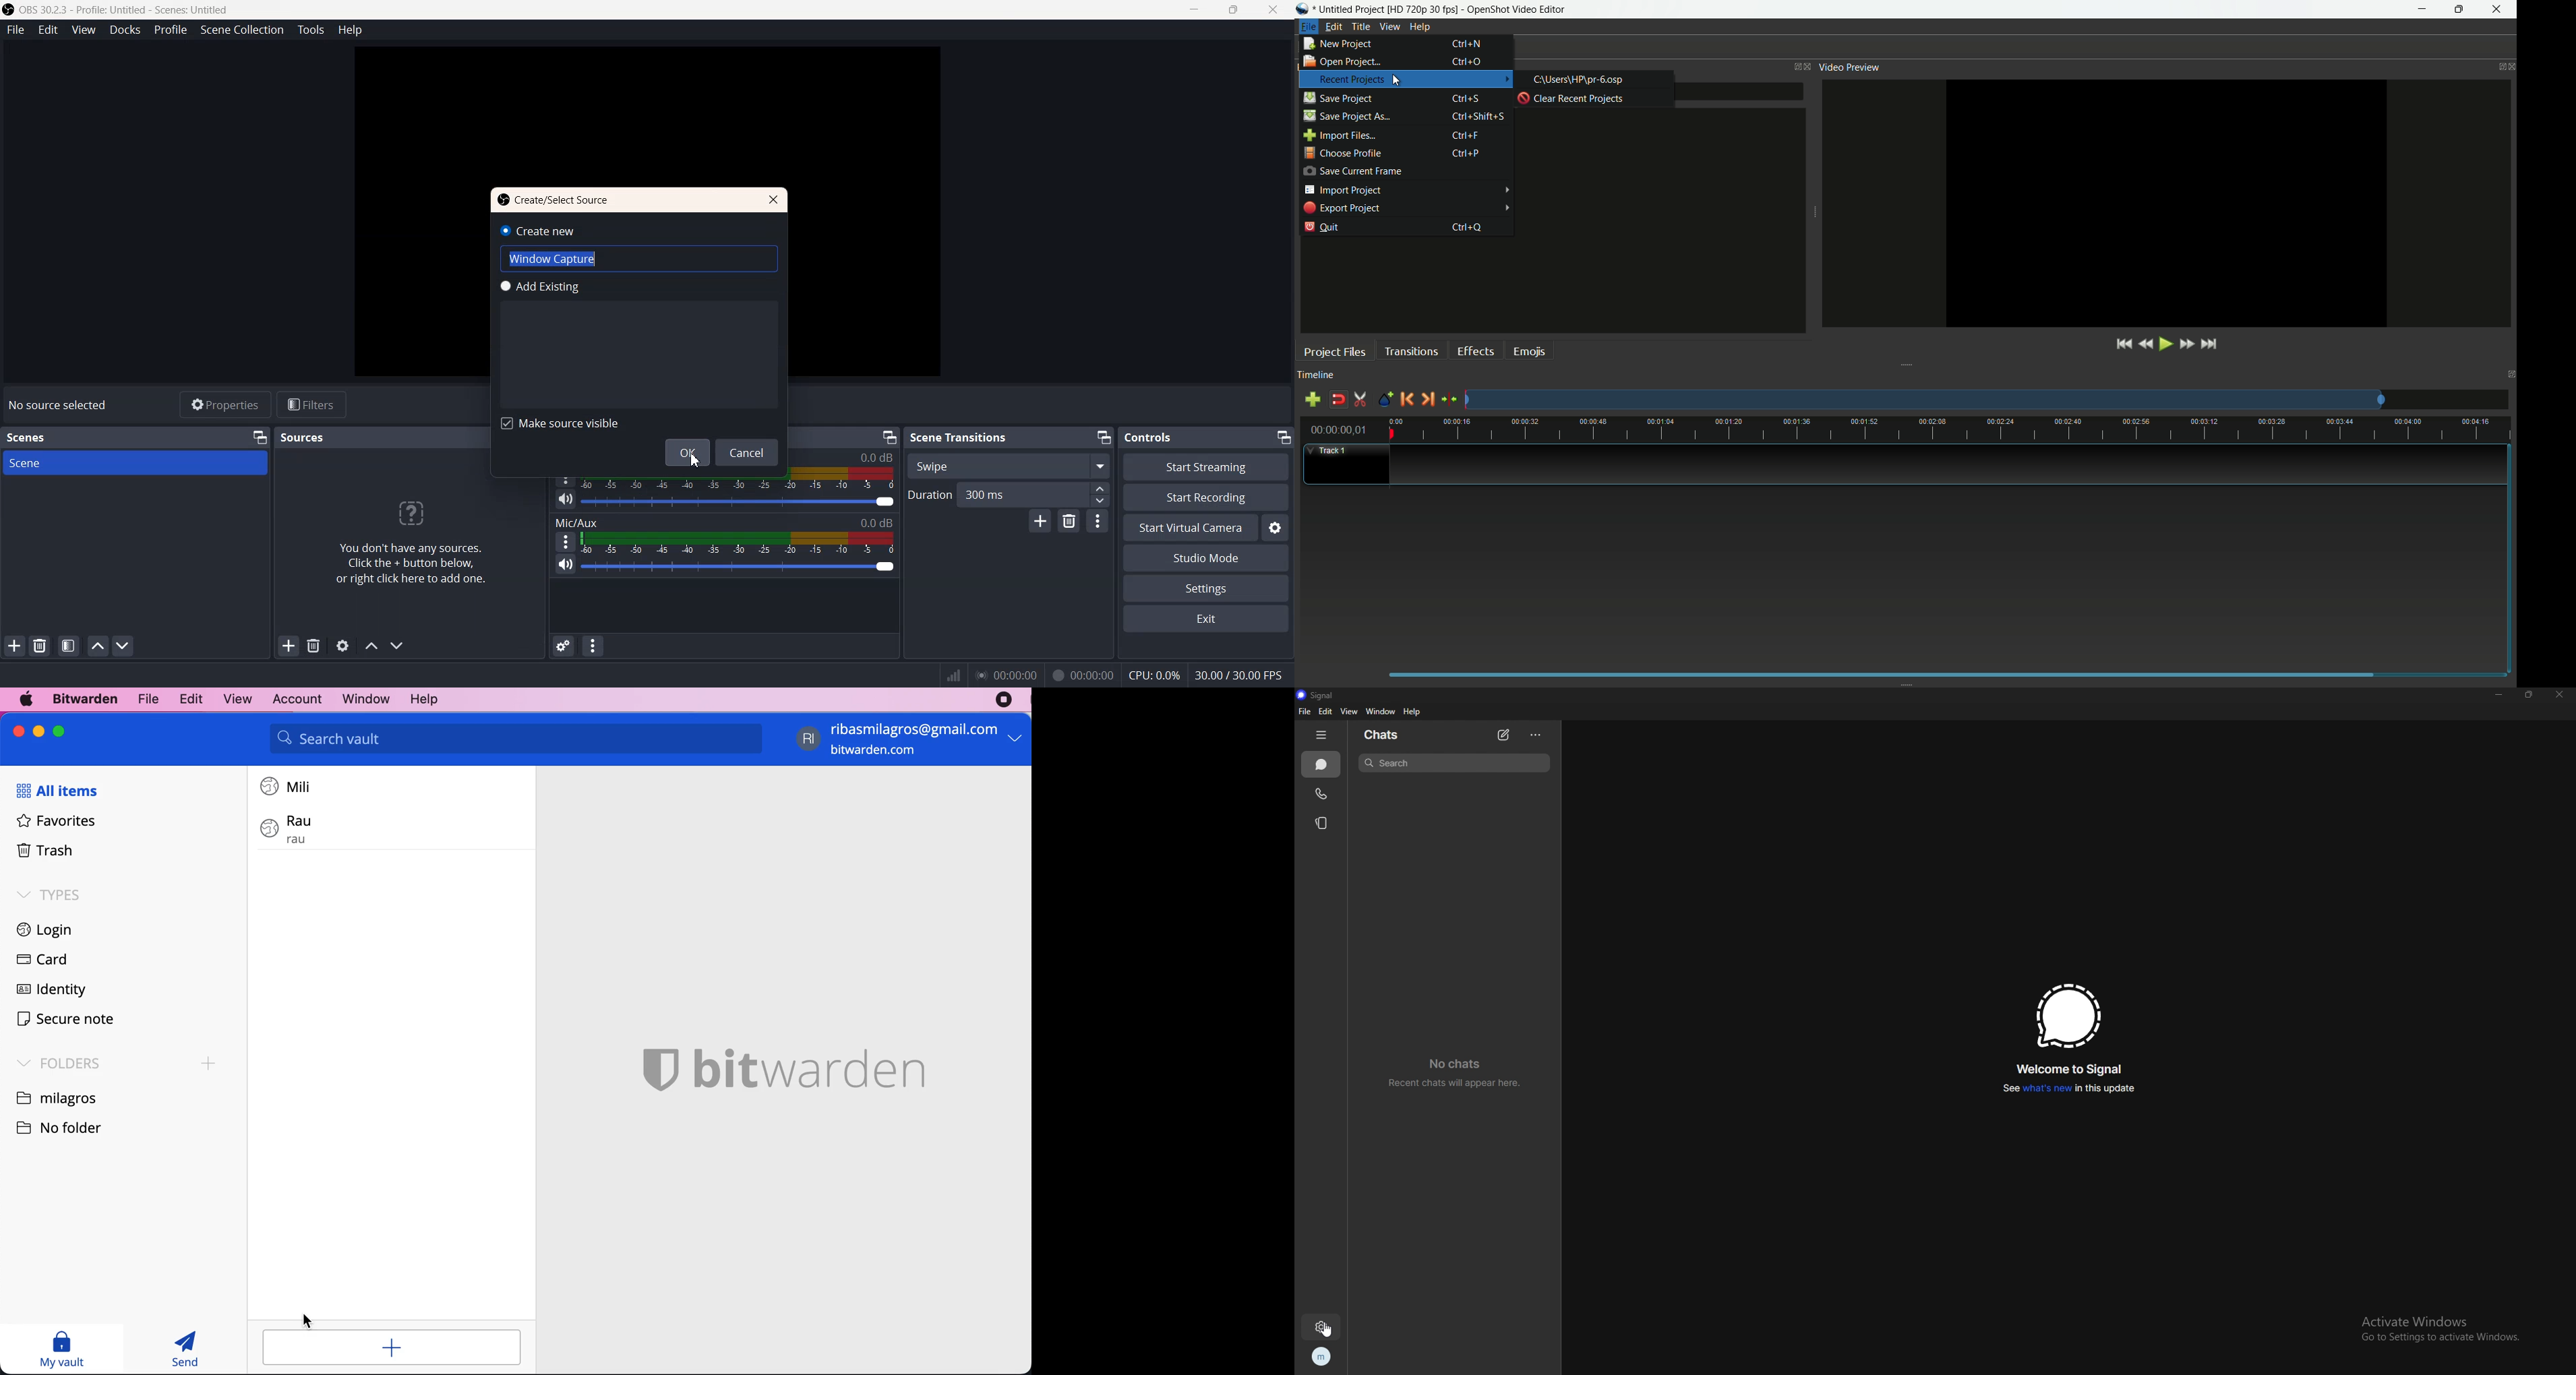 The image size is (2576, 1400). Describe the element at coordinates (58, 731) in the screenshot. I see `maximize` at that location.